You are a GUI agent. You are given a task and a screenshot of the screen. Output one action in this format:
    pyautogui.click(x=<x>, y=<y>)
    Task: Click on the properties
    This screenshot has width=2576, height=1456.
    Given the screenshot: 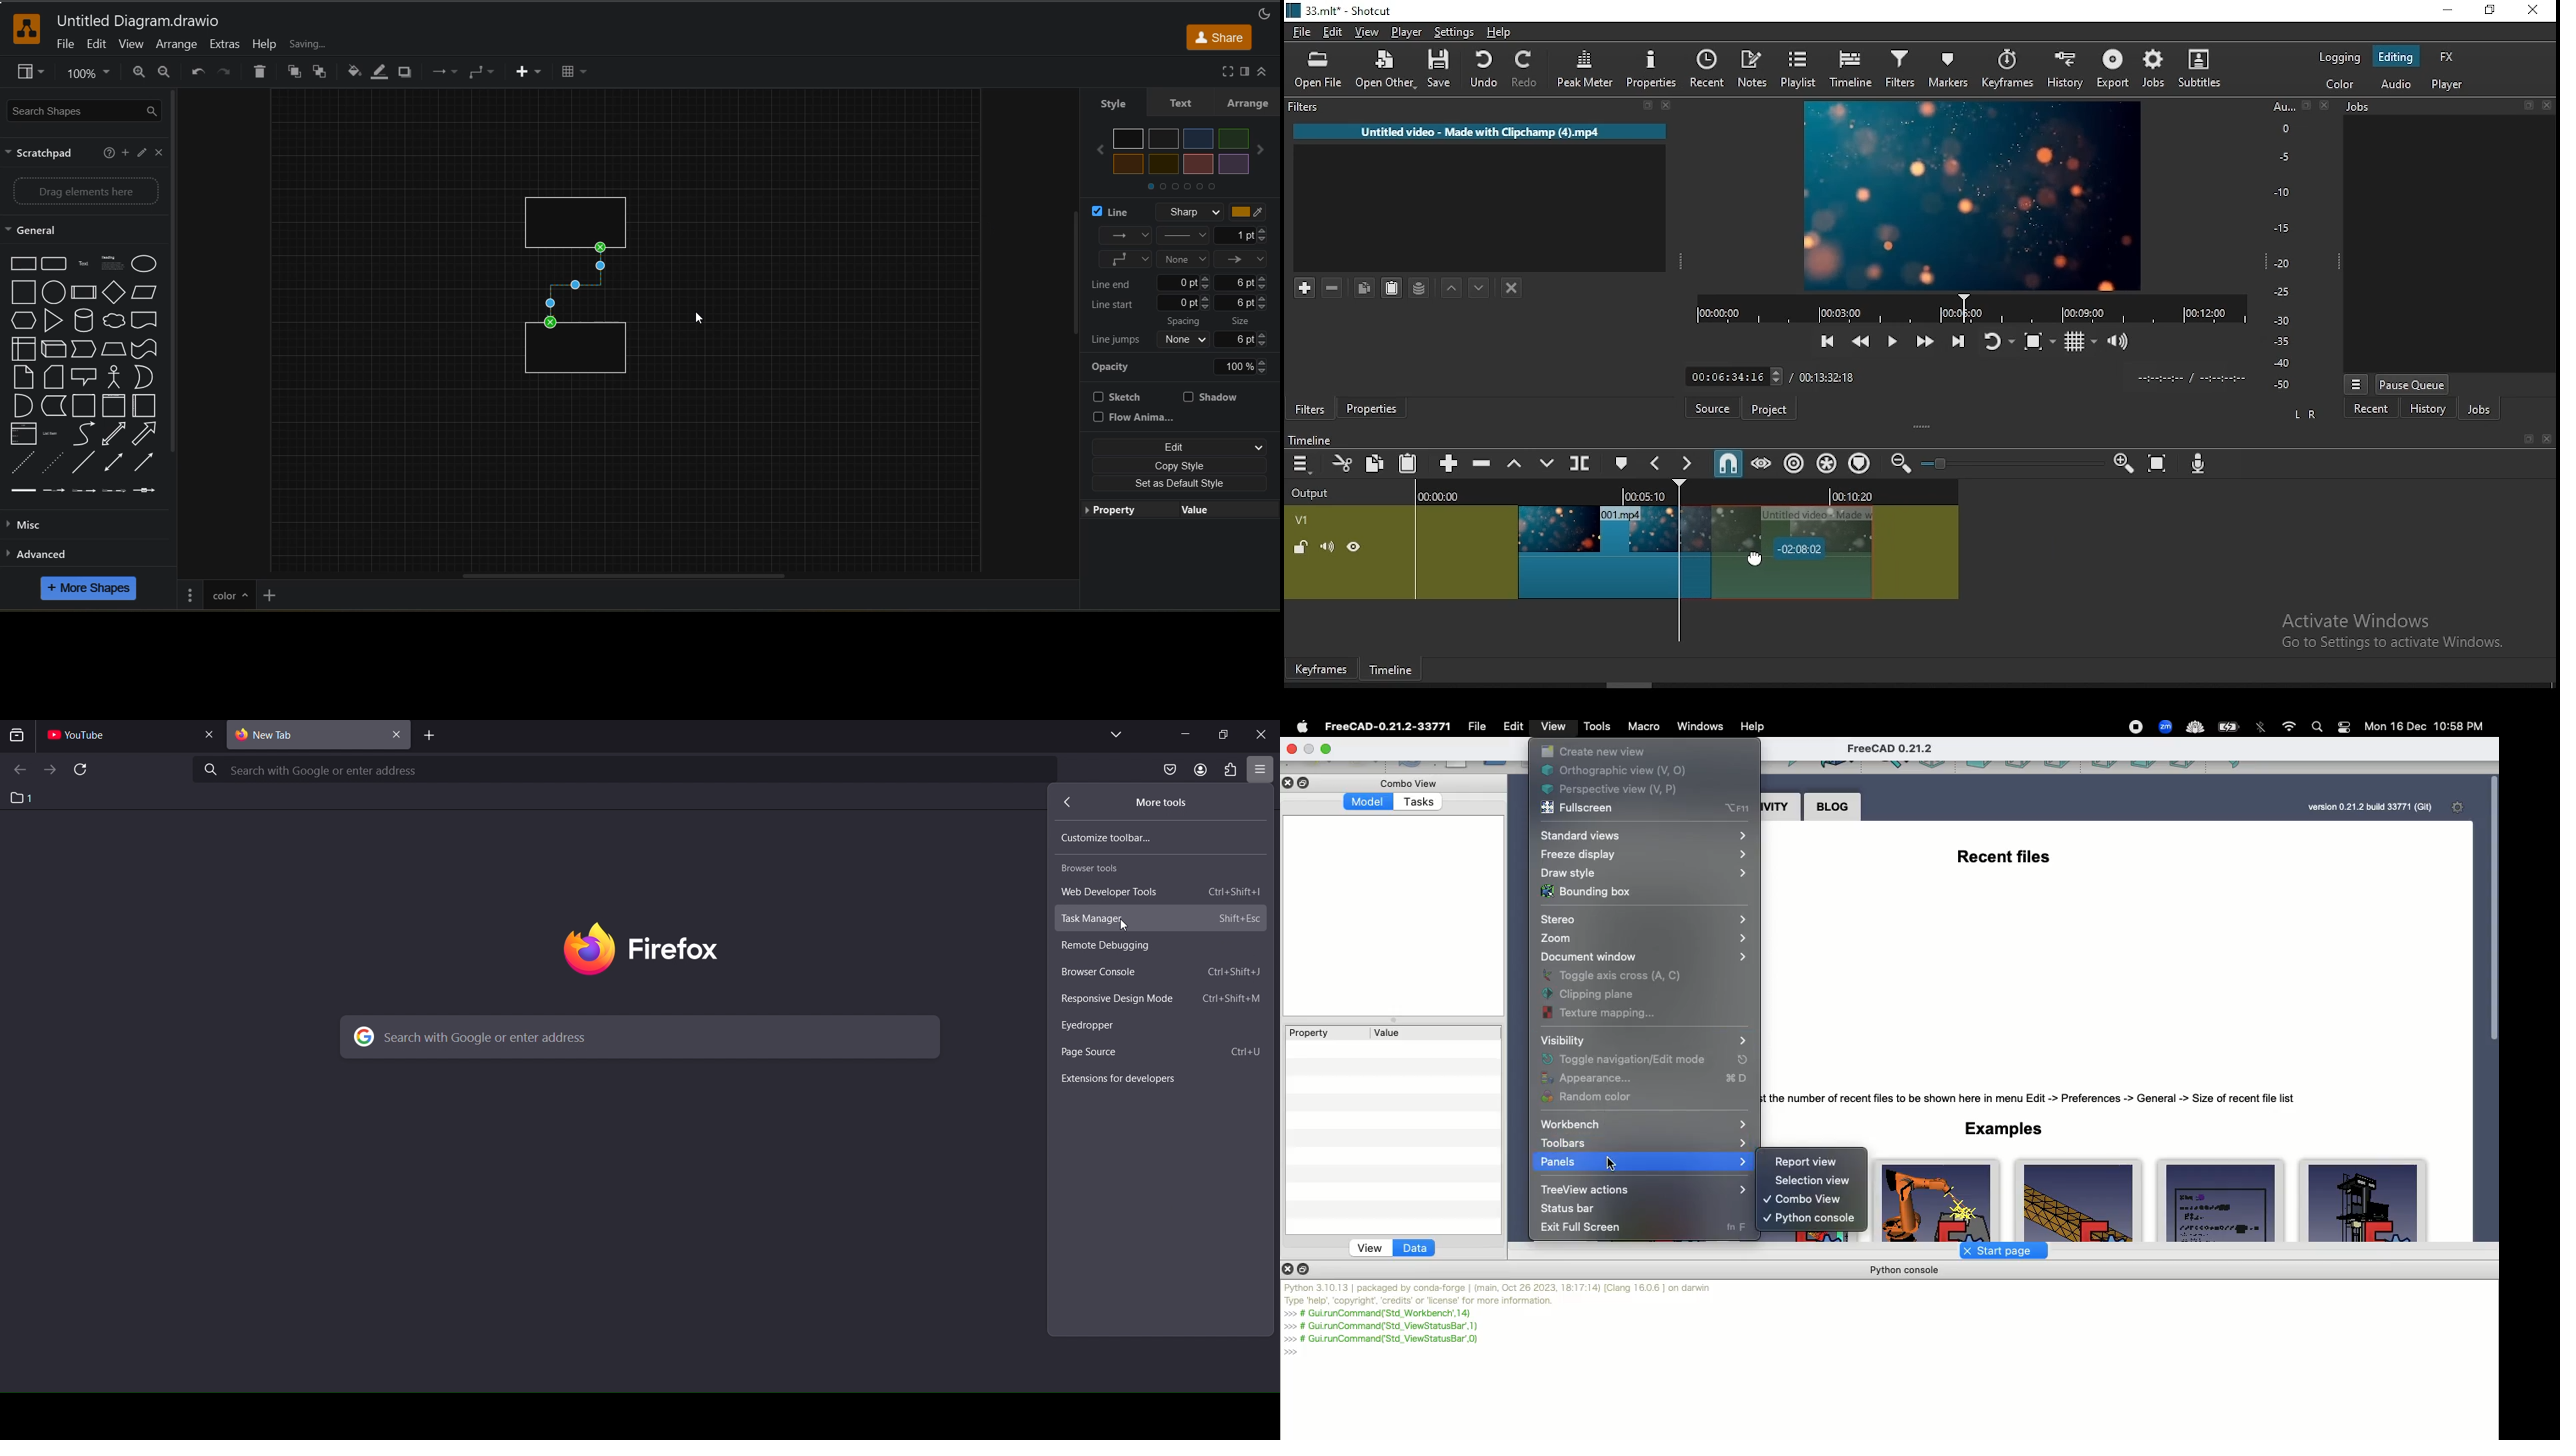 What is the action you would take?
    pyautogui.click(x=1655, y=69)
    